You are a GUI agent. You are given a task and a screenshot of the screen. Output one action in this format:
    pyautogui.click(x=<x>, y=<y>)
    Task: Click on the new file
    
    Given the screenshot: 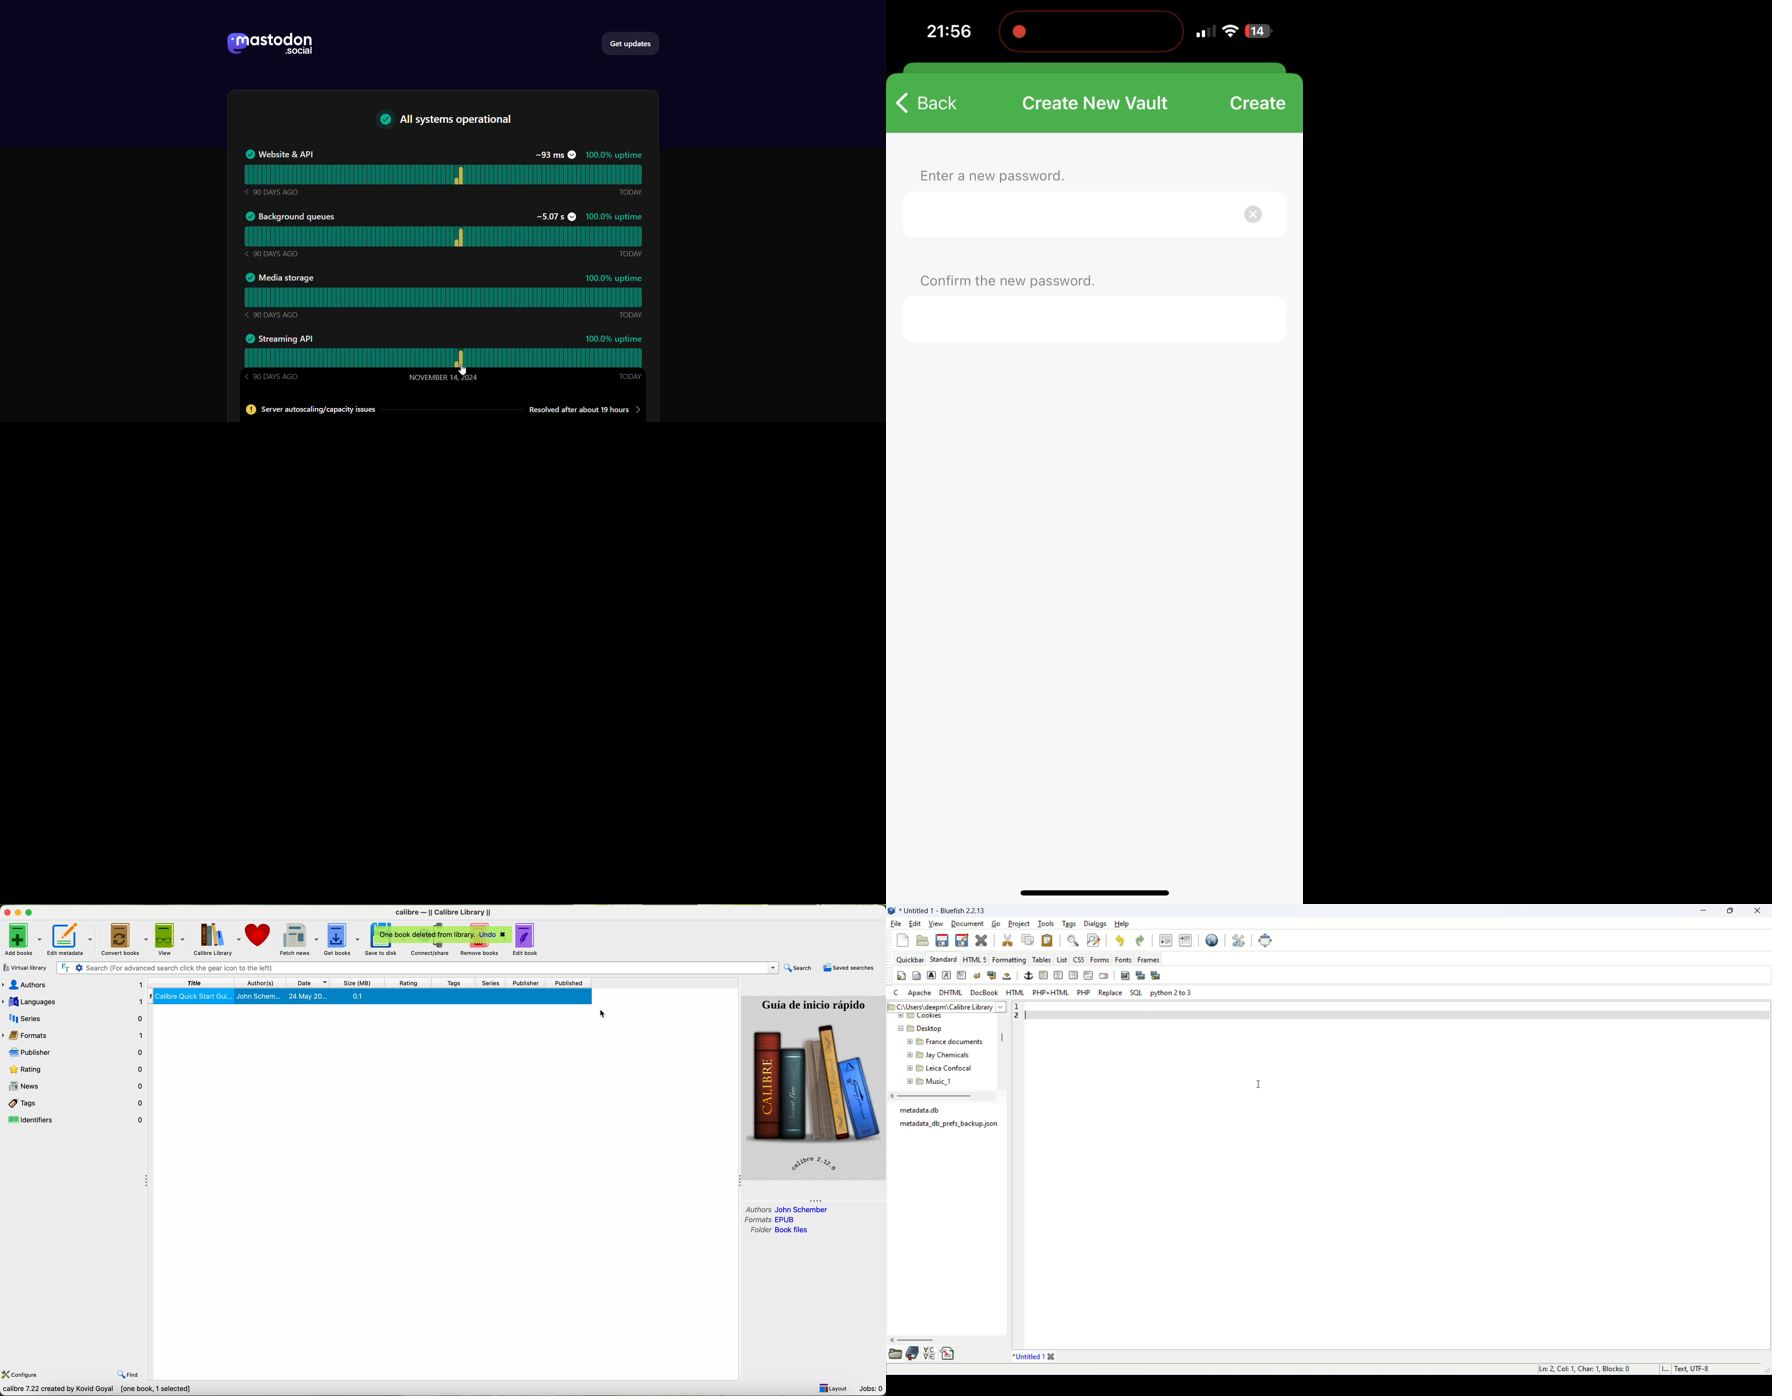 What is the action you would take?
    pyautogui.click(x=904, y=941)
    